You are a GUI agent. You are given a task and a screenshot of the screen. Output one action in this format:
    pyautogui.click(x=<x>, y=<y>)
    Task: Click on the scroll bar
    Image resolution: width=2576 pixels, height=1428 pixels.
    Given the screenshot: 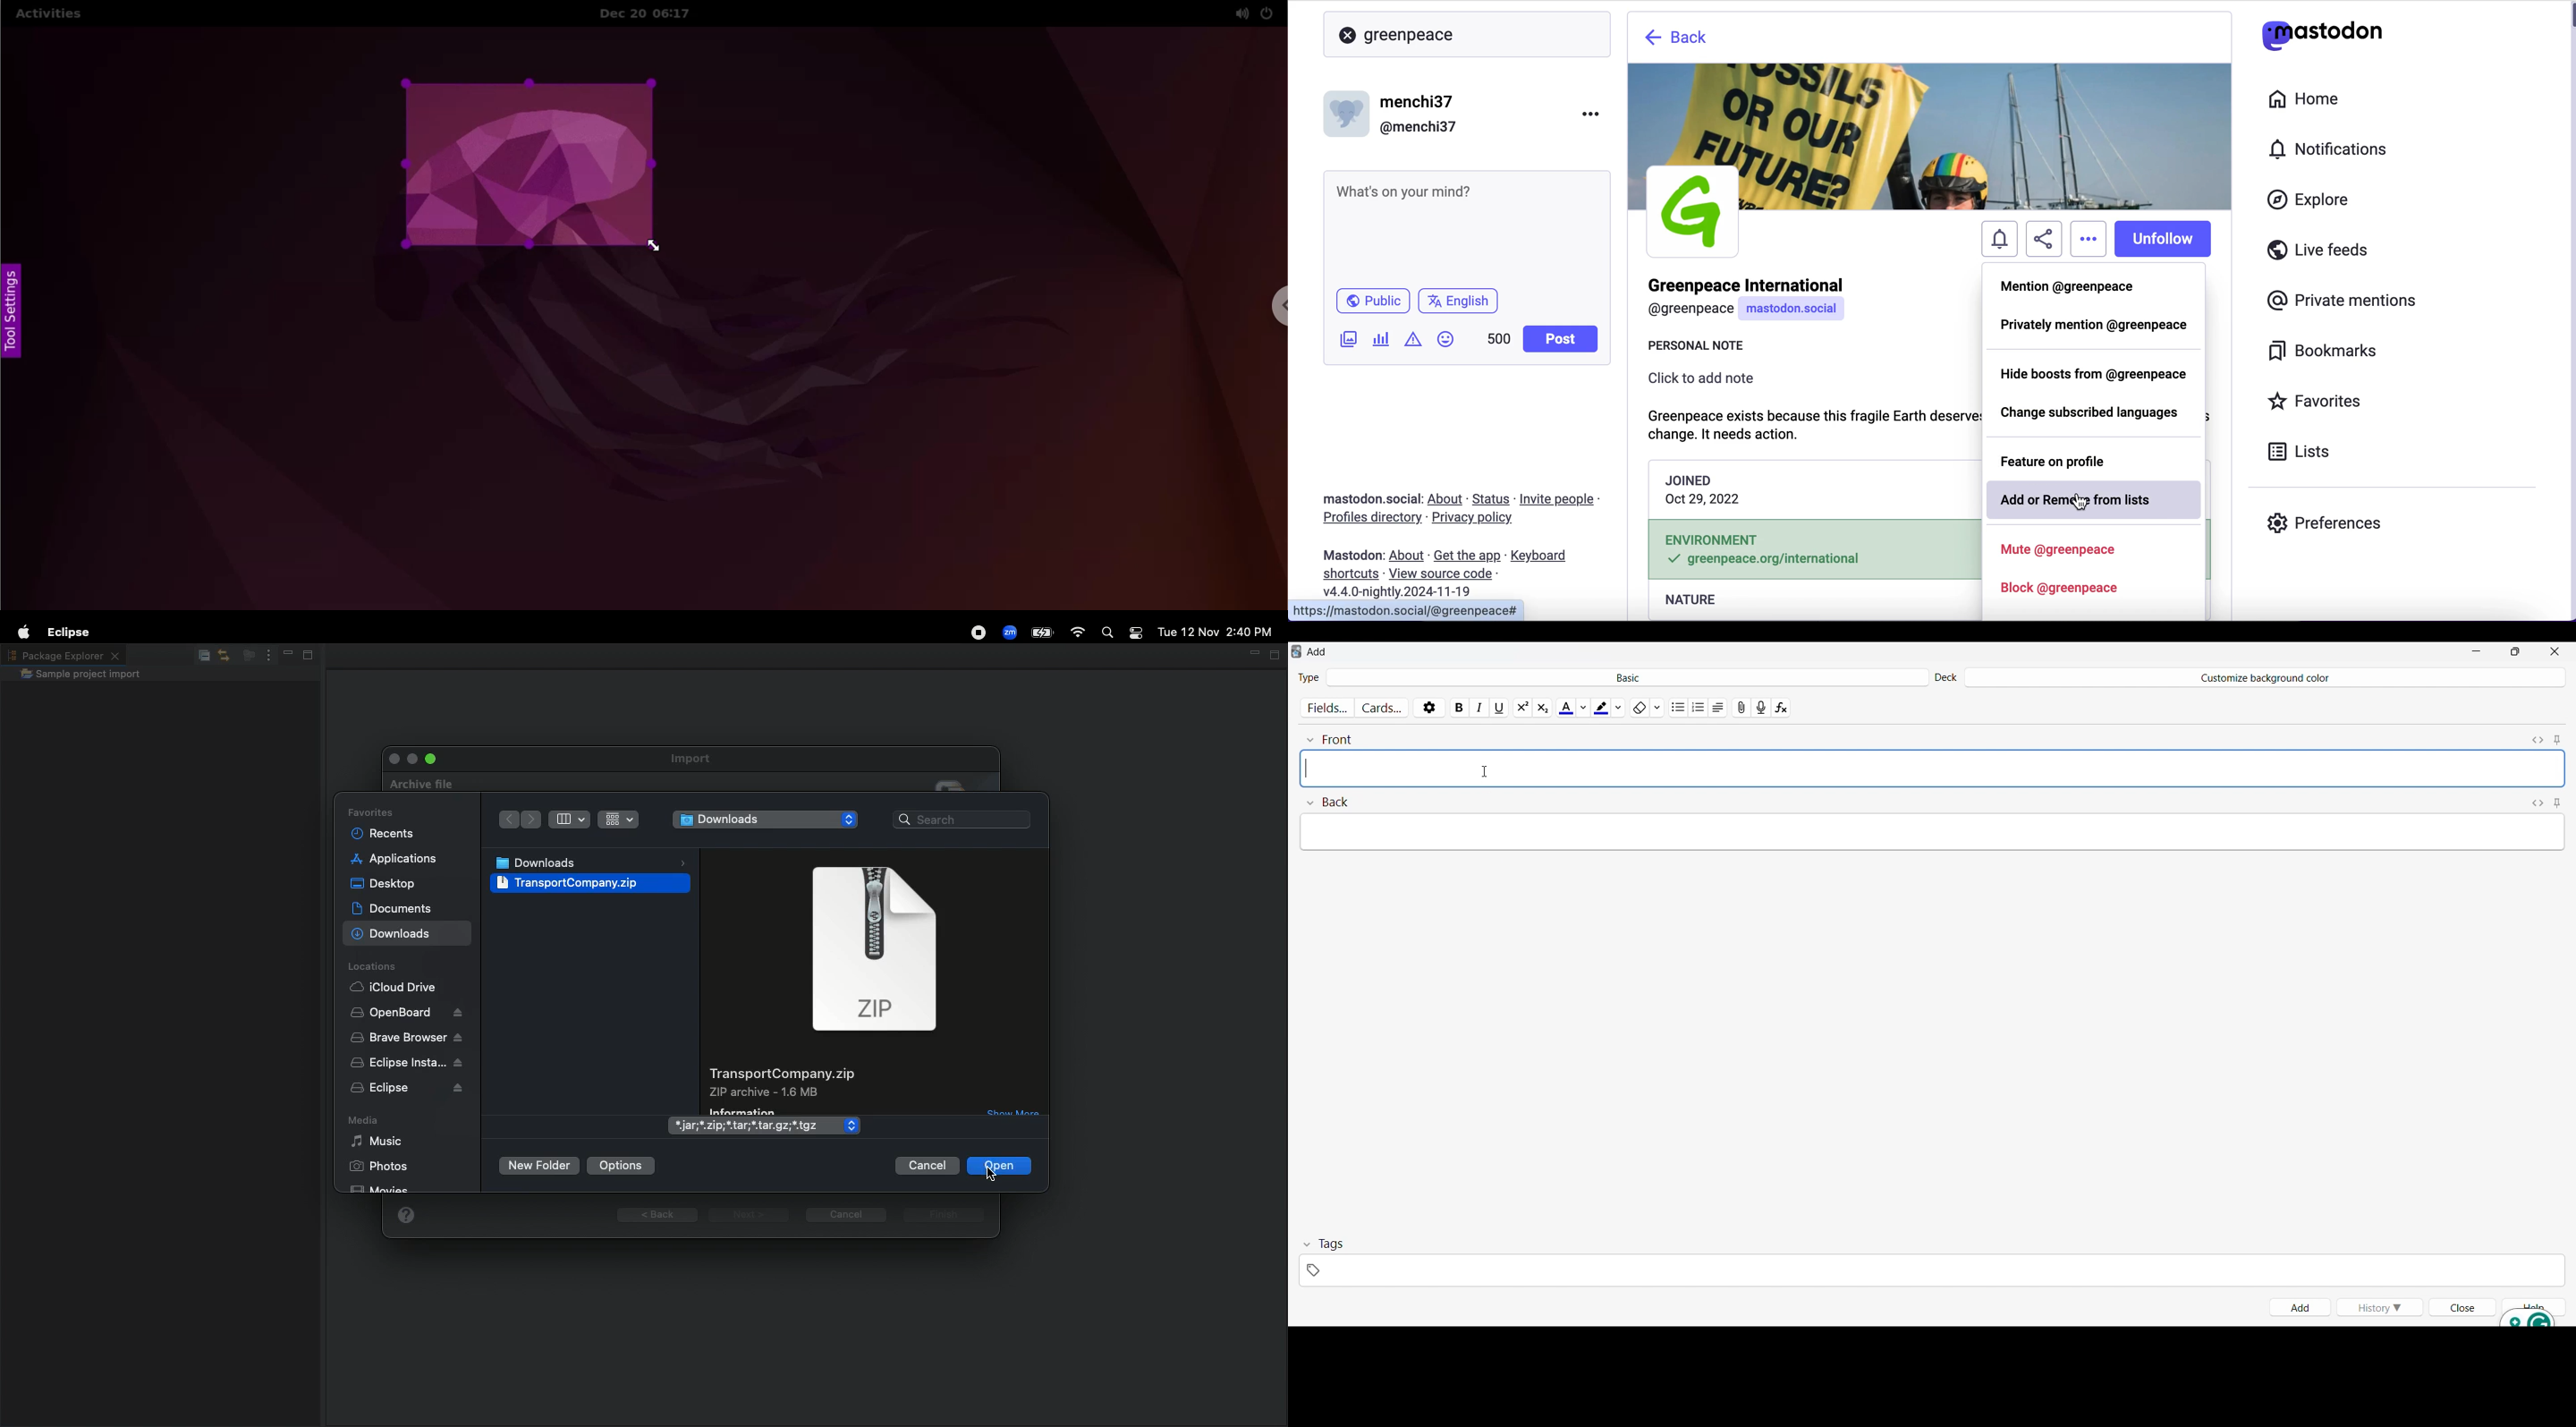 What is the action you would take?
    pyautogui.click(x=2570, y=313)
    